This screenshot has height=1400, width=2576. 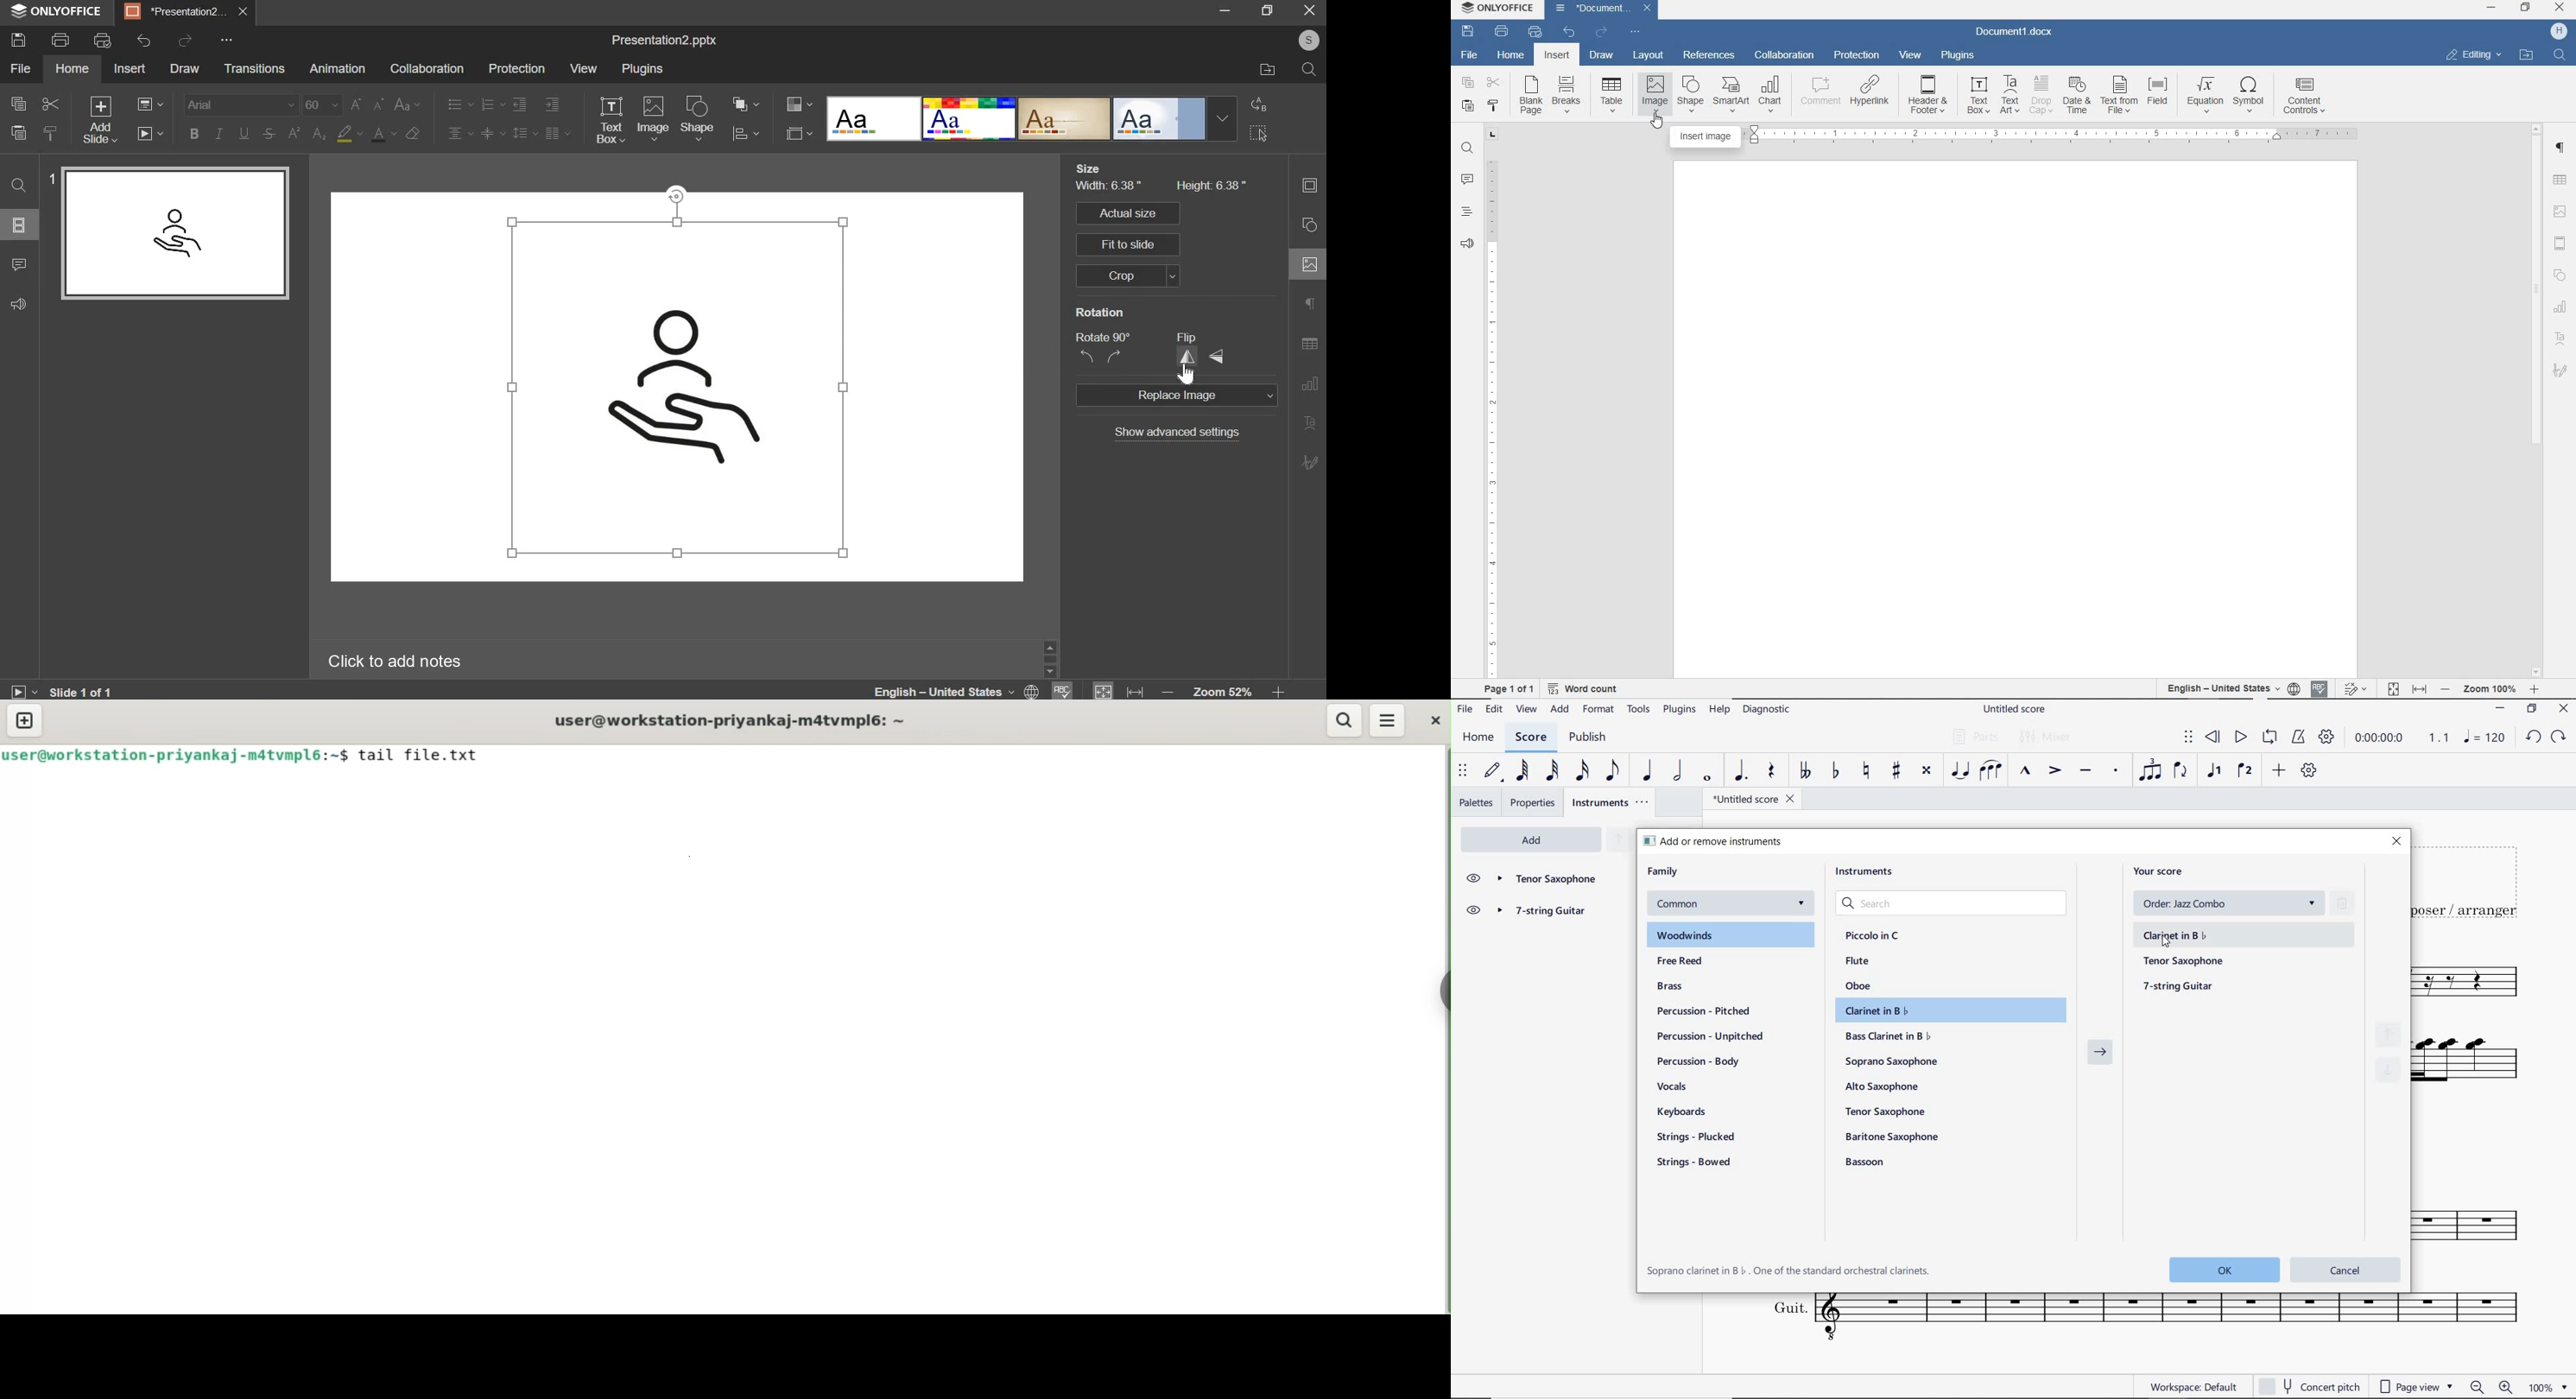 What do you see at coordinates (1926, 95) in the screenshot?
I see `header&footer` at bounding box center [1926, 95].